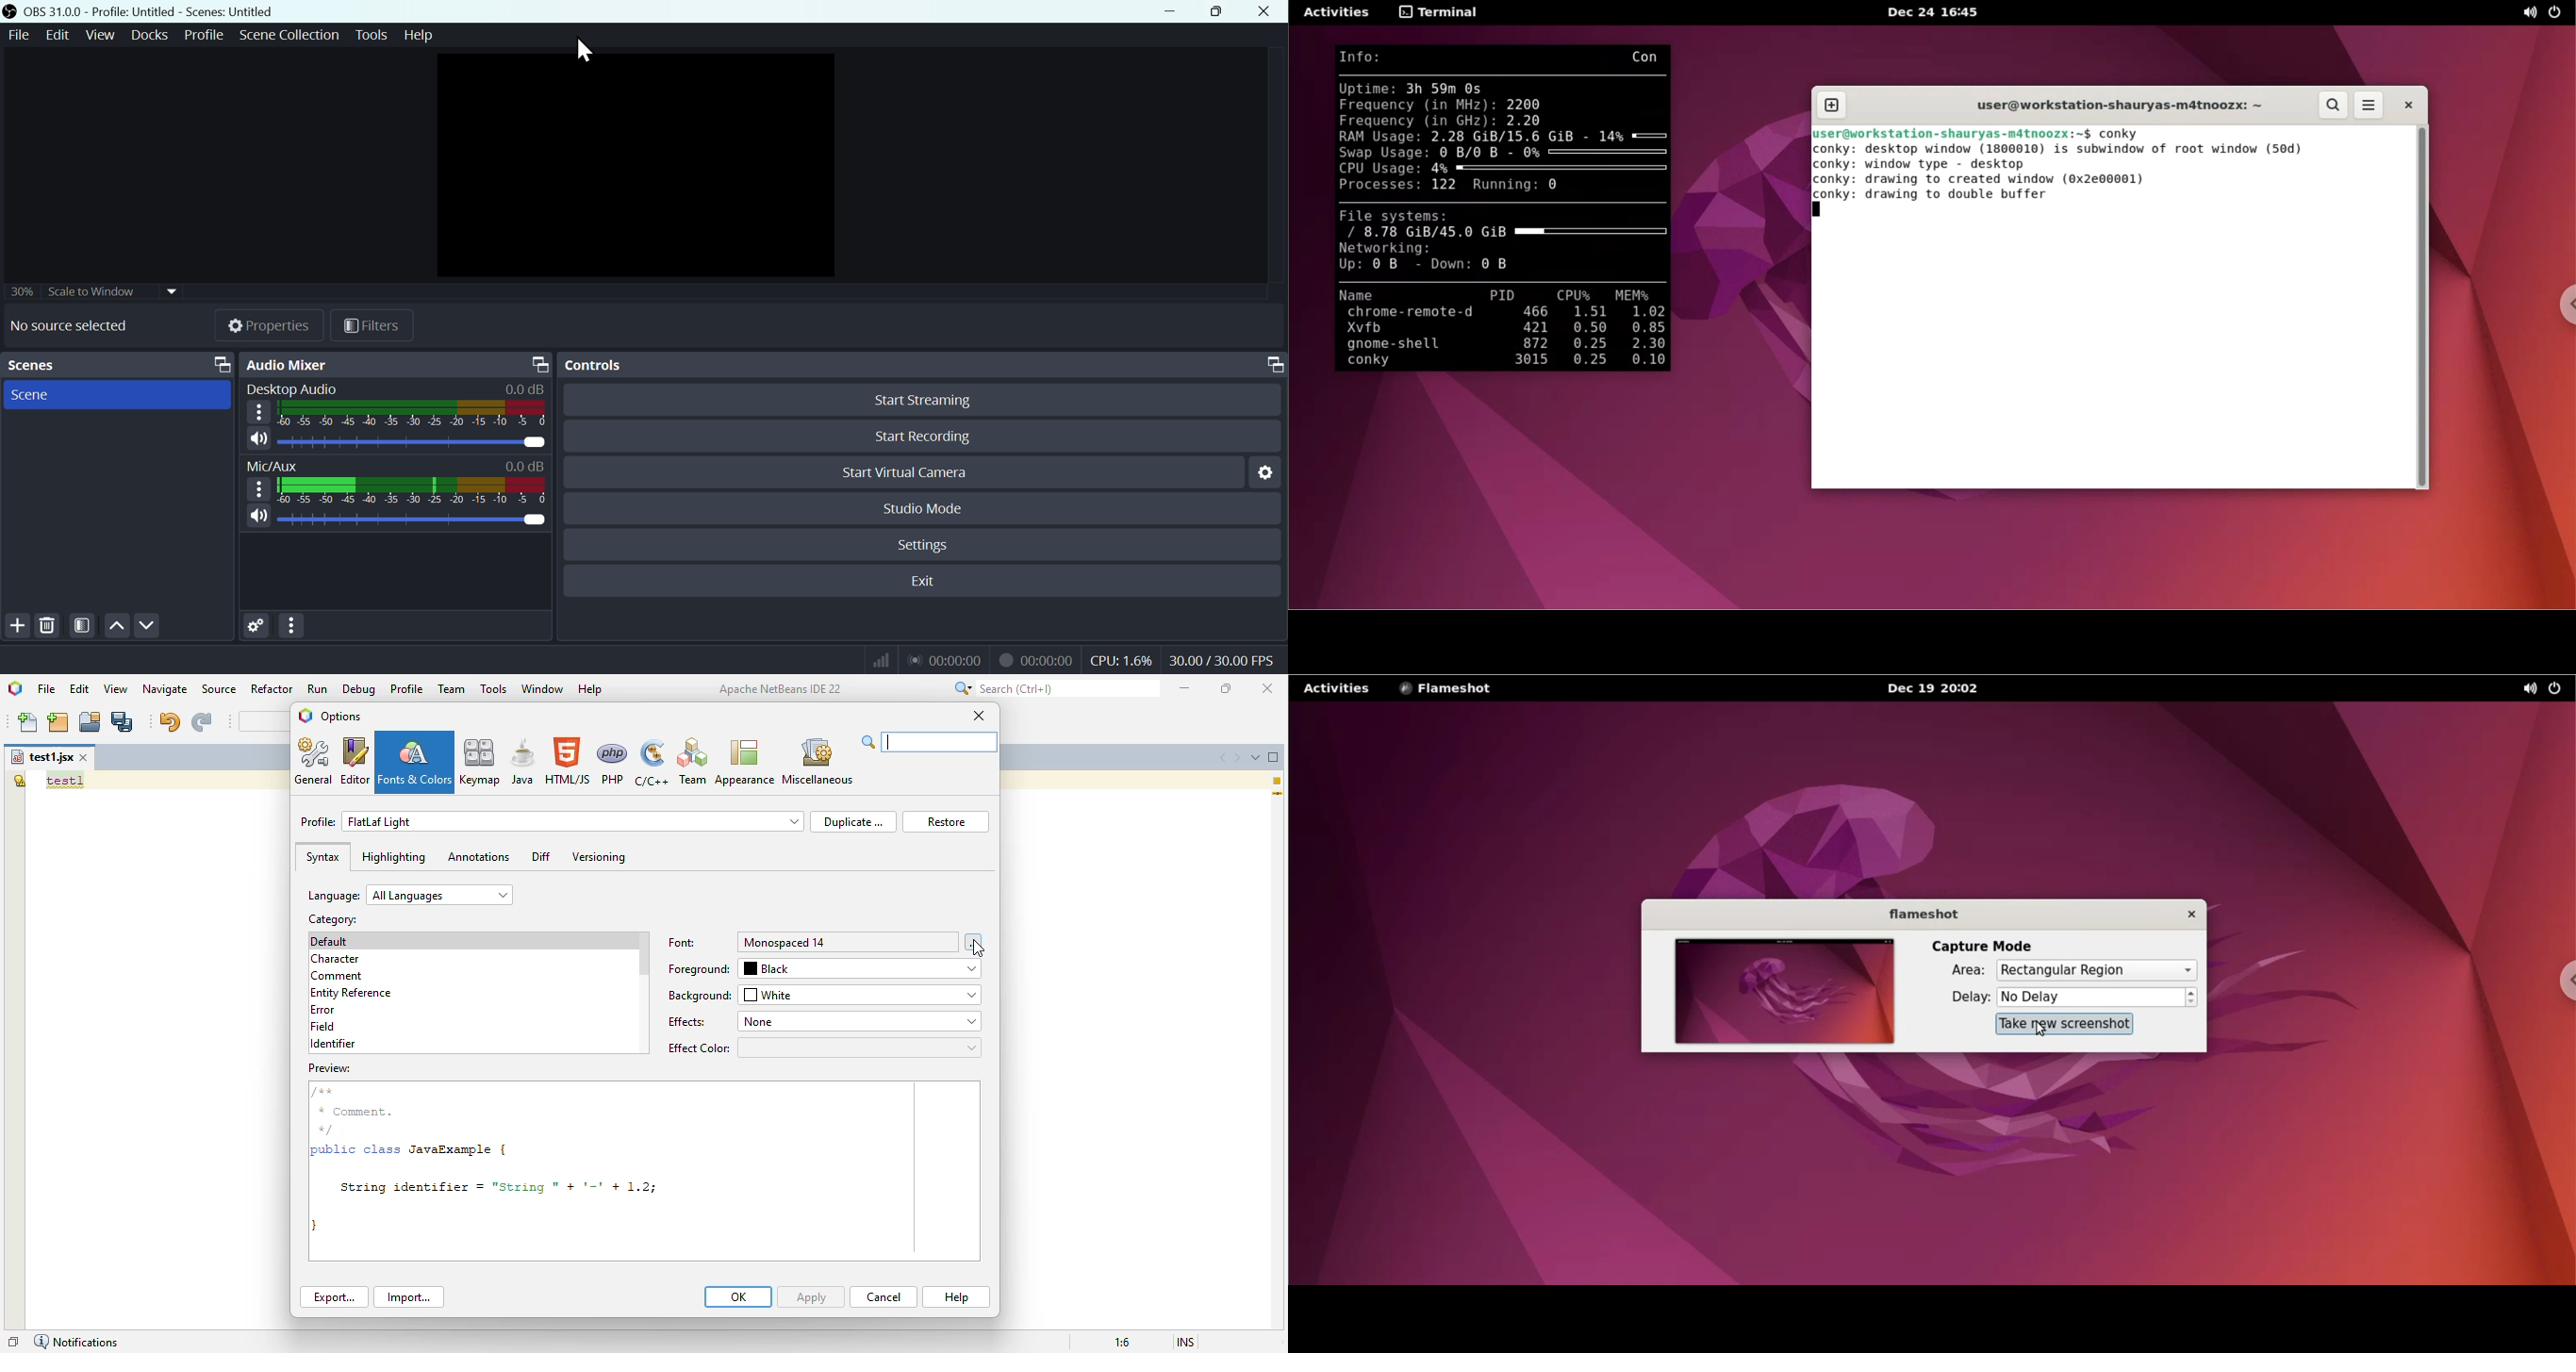 This screenshot has height=1372, width=2576. What do you see at coordinates (744, 762) in the screenshot?
I see `appearance` at bounding box center [744, 762].